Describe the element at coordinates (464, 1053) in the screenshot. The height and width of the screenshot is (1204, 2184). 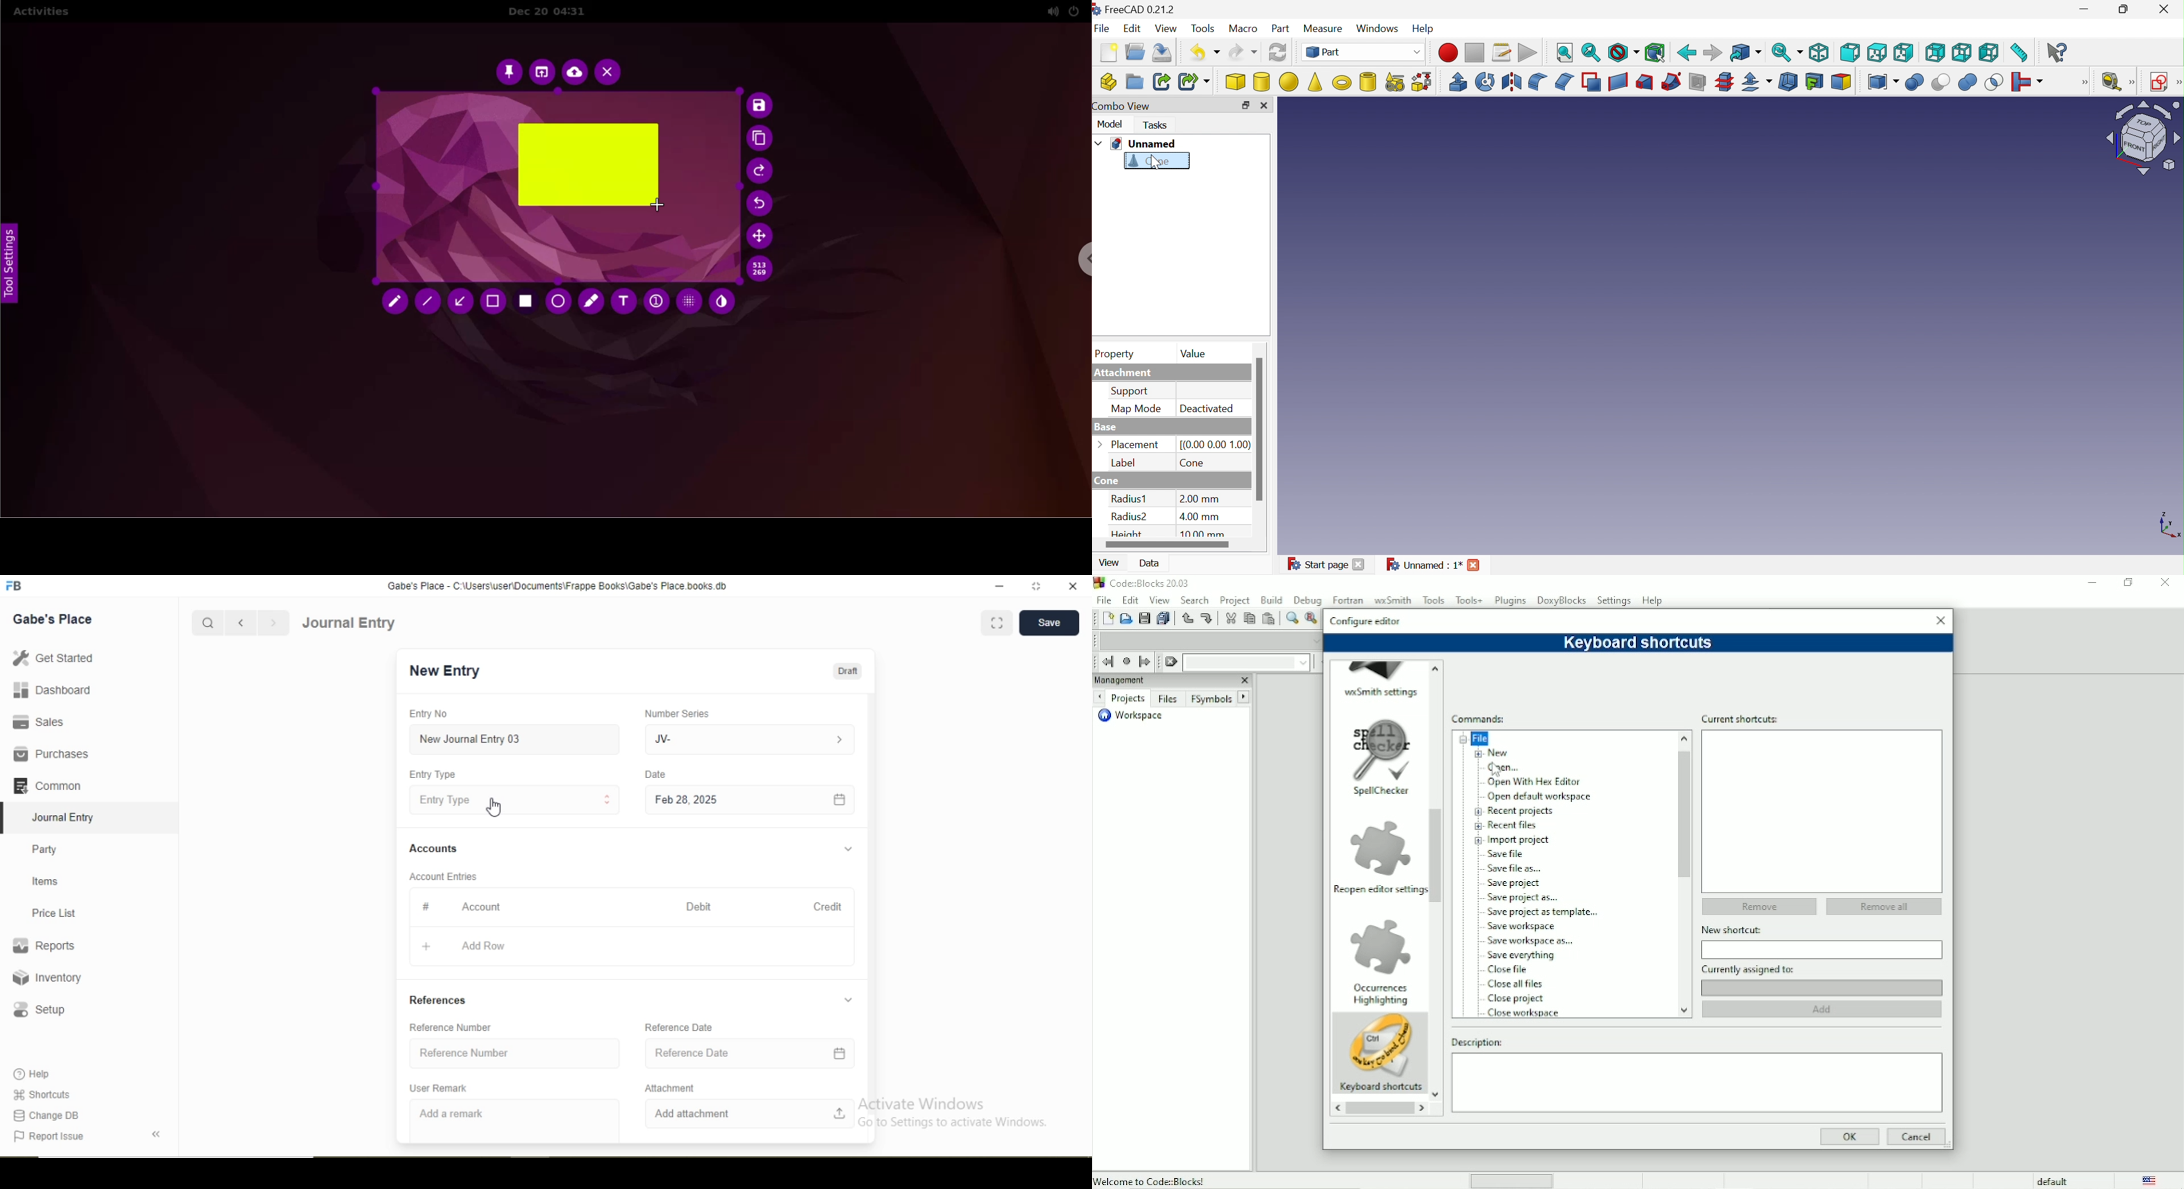
I see `Reference Number` at that location.